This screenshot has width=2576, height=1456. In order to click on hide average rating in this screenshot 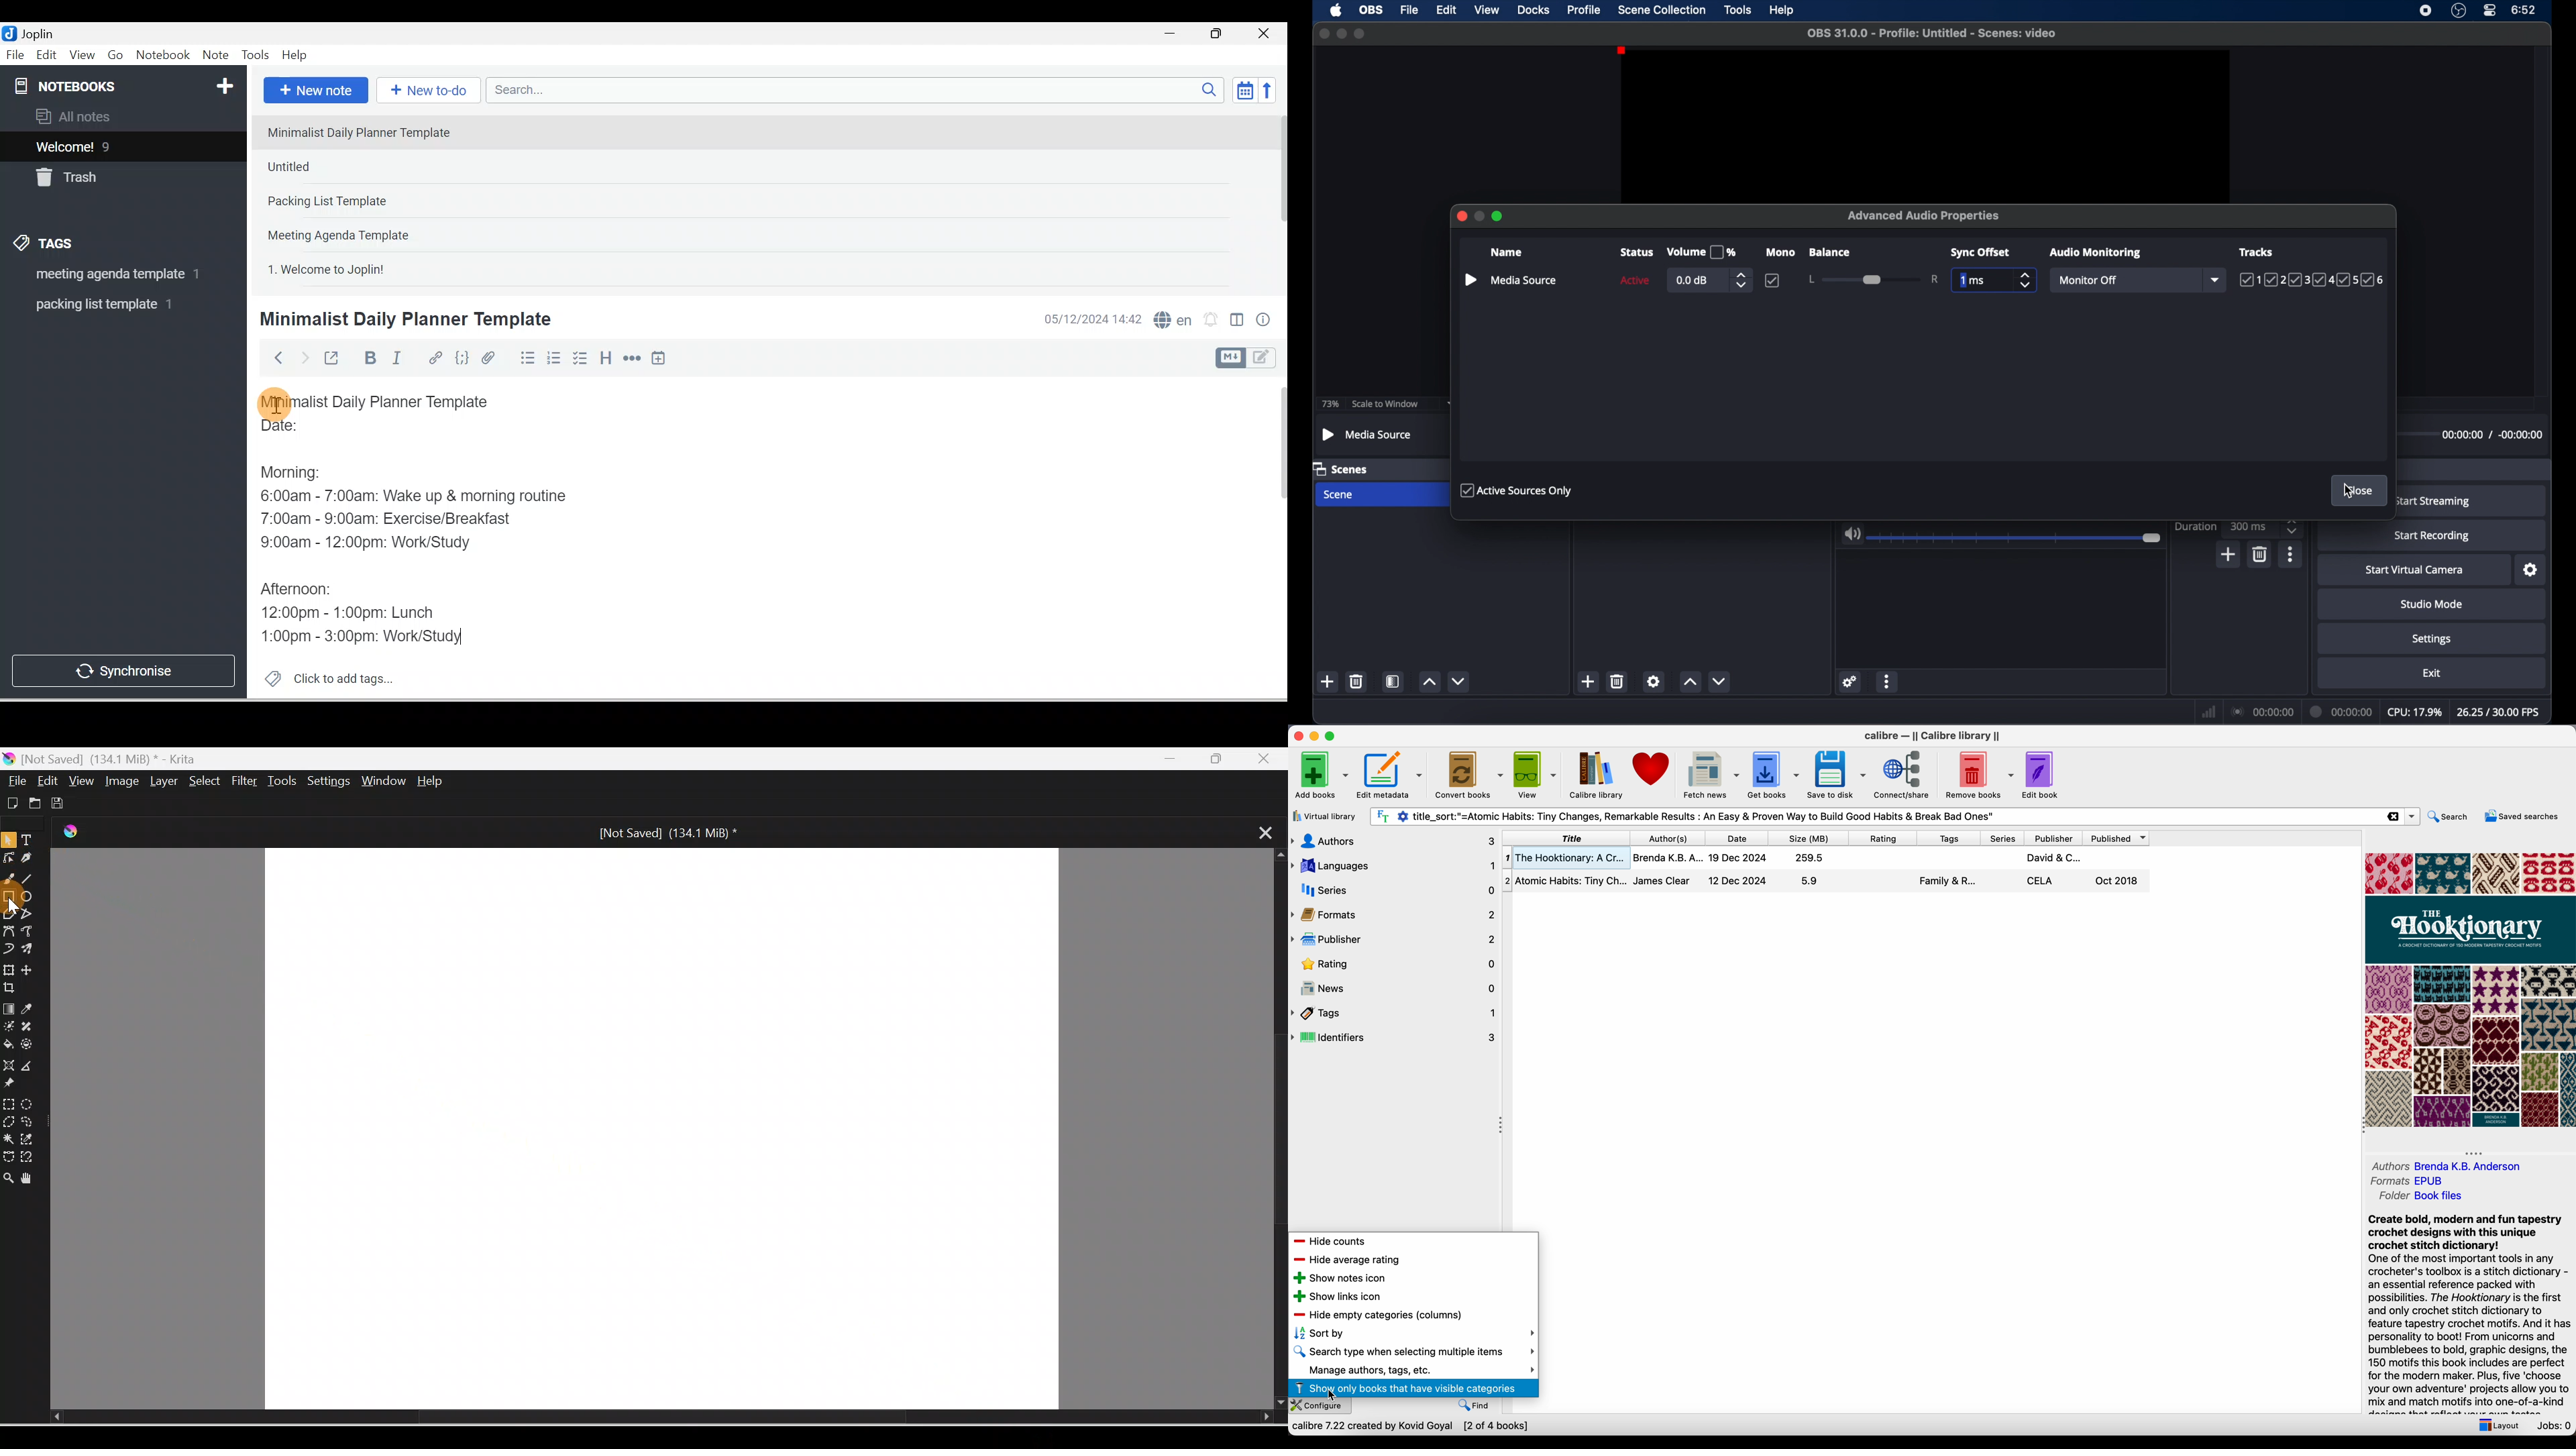, I will do `click(1346, 1260)`.